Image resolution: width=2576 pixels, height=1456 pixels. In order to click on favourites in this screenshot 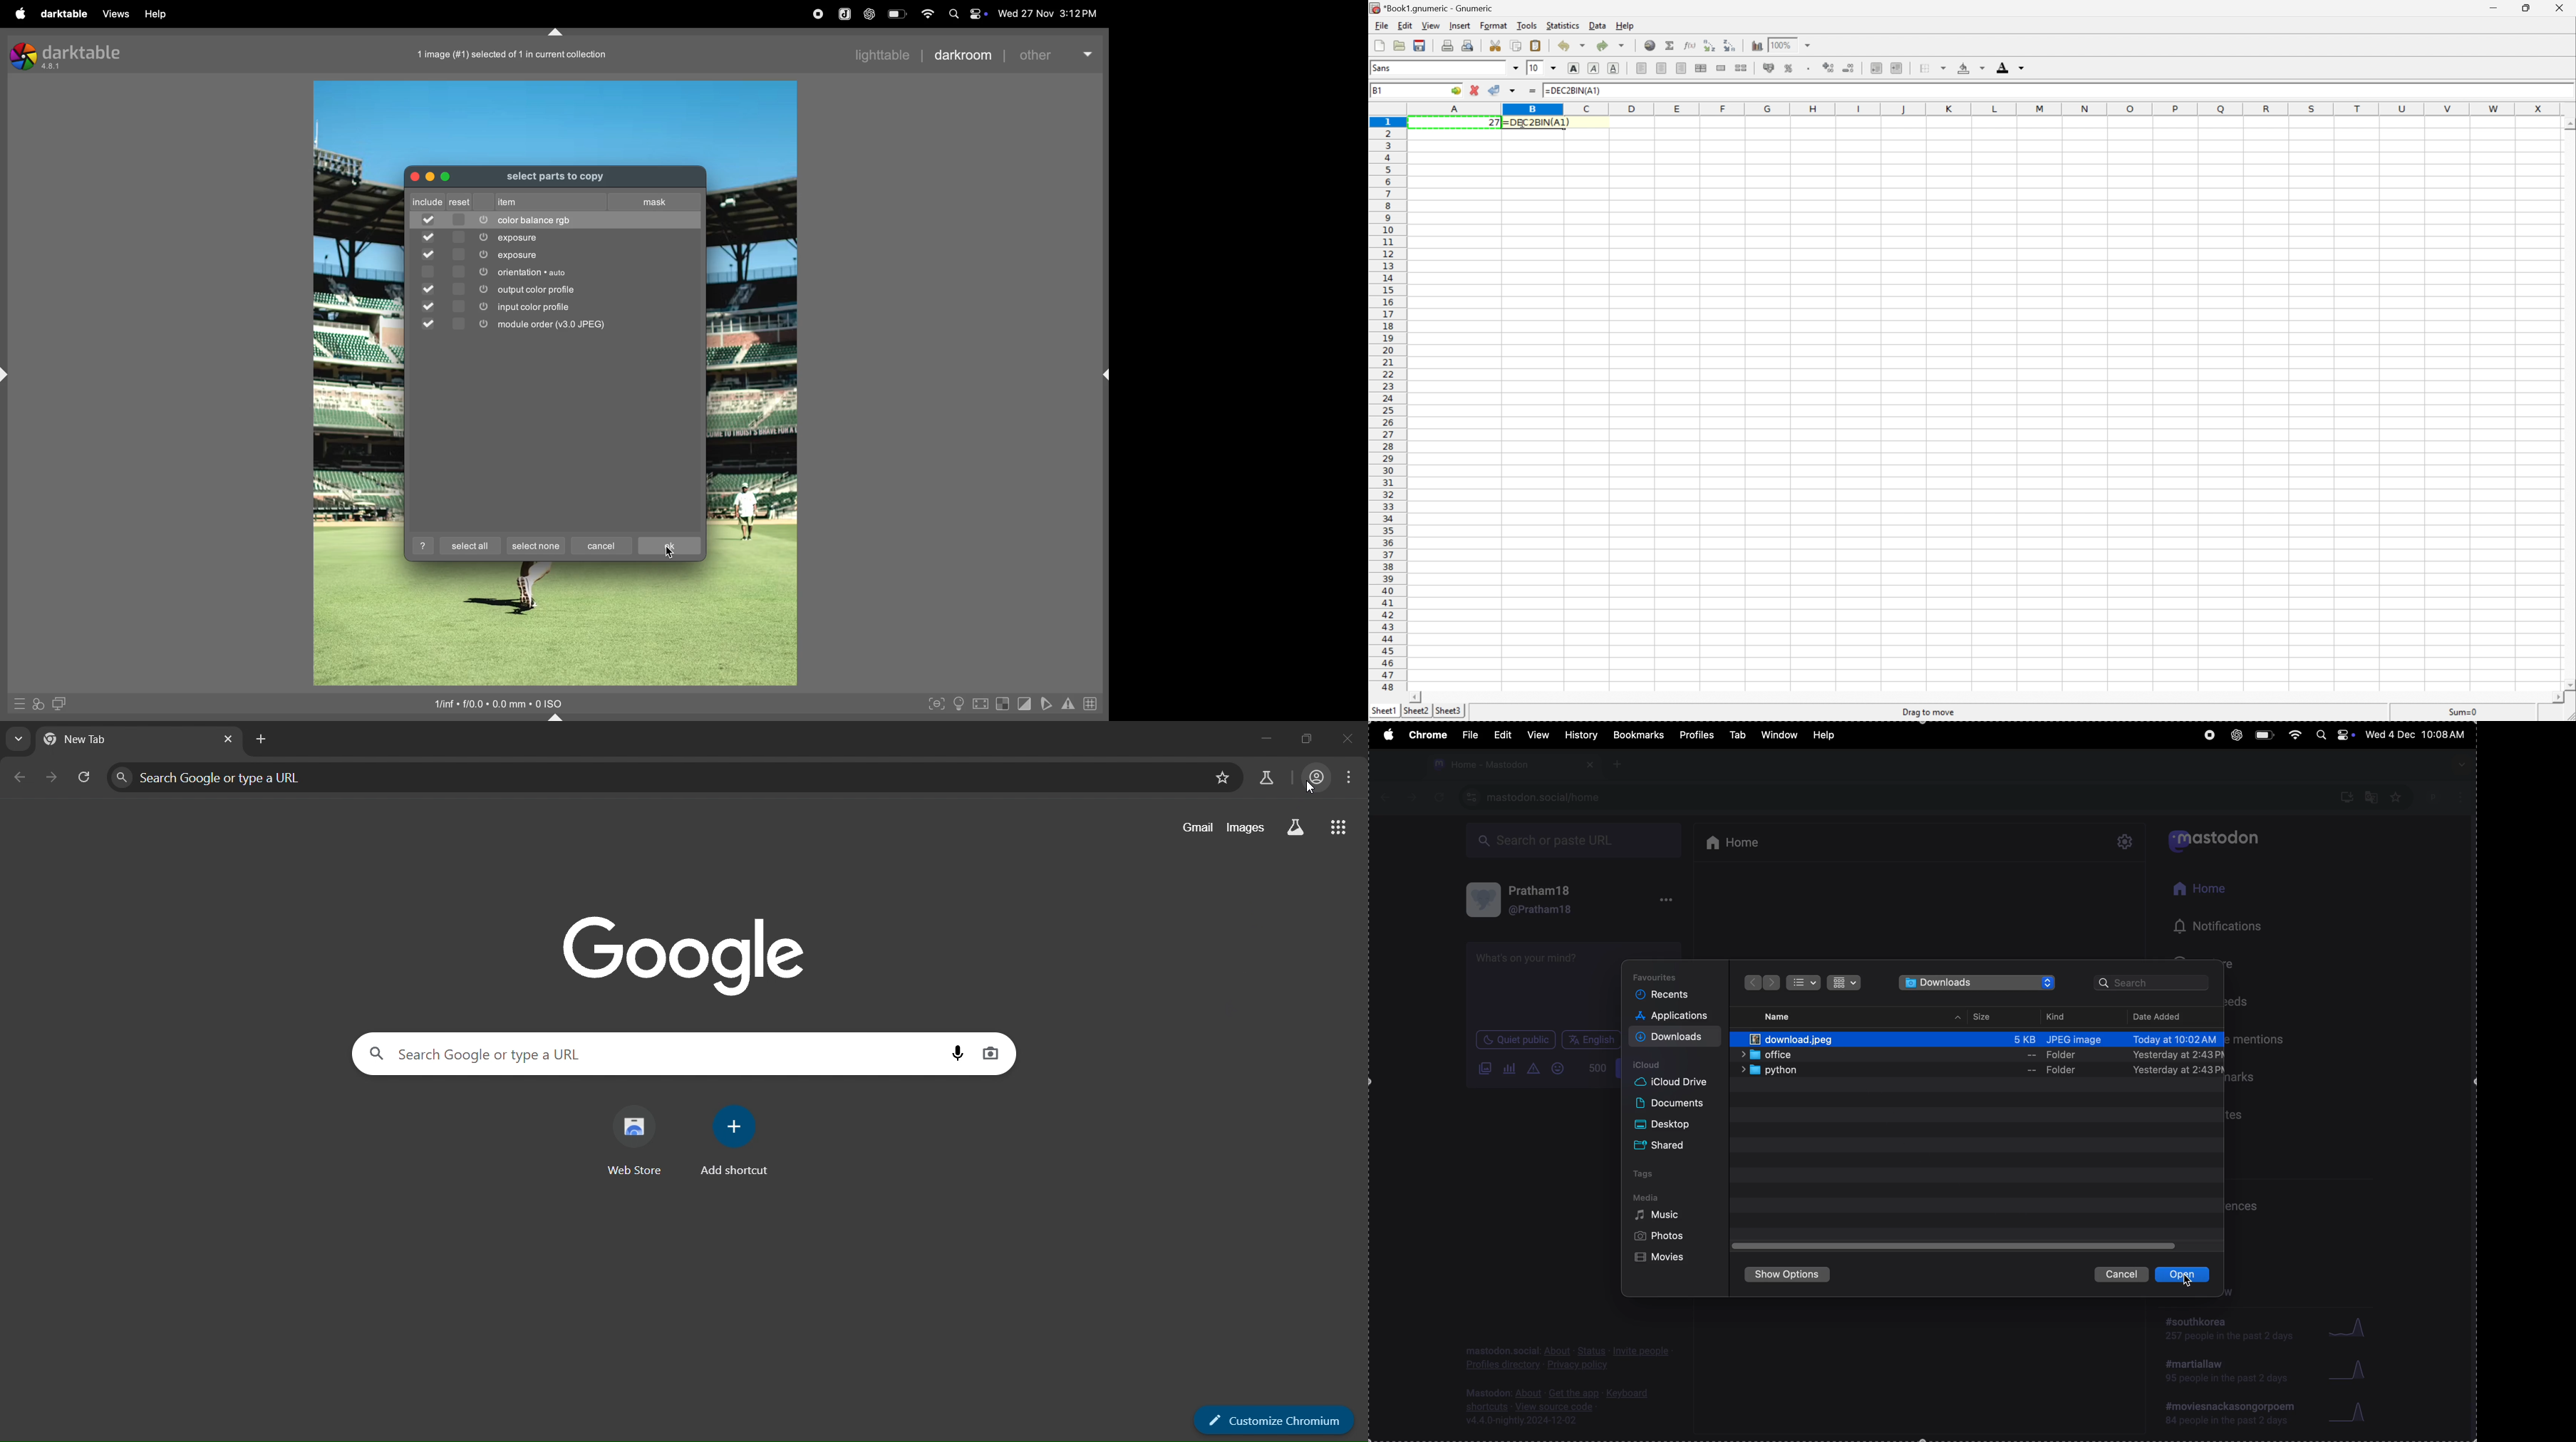, I will do `click(1661, 976)`.